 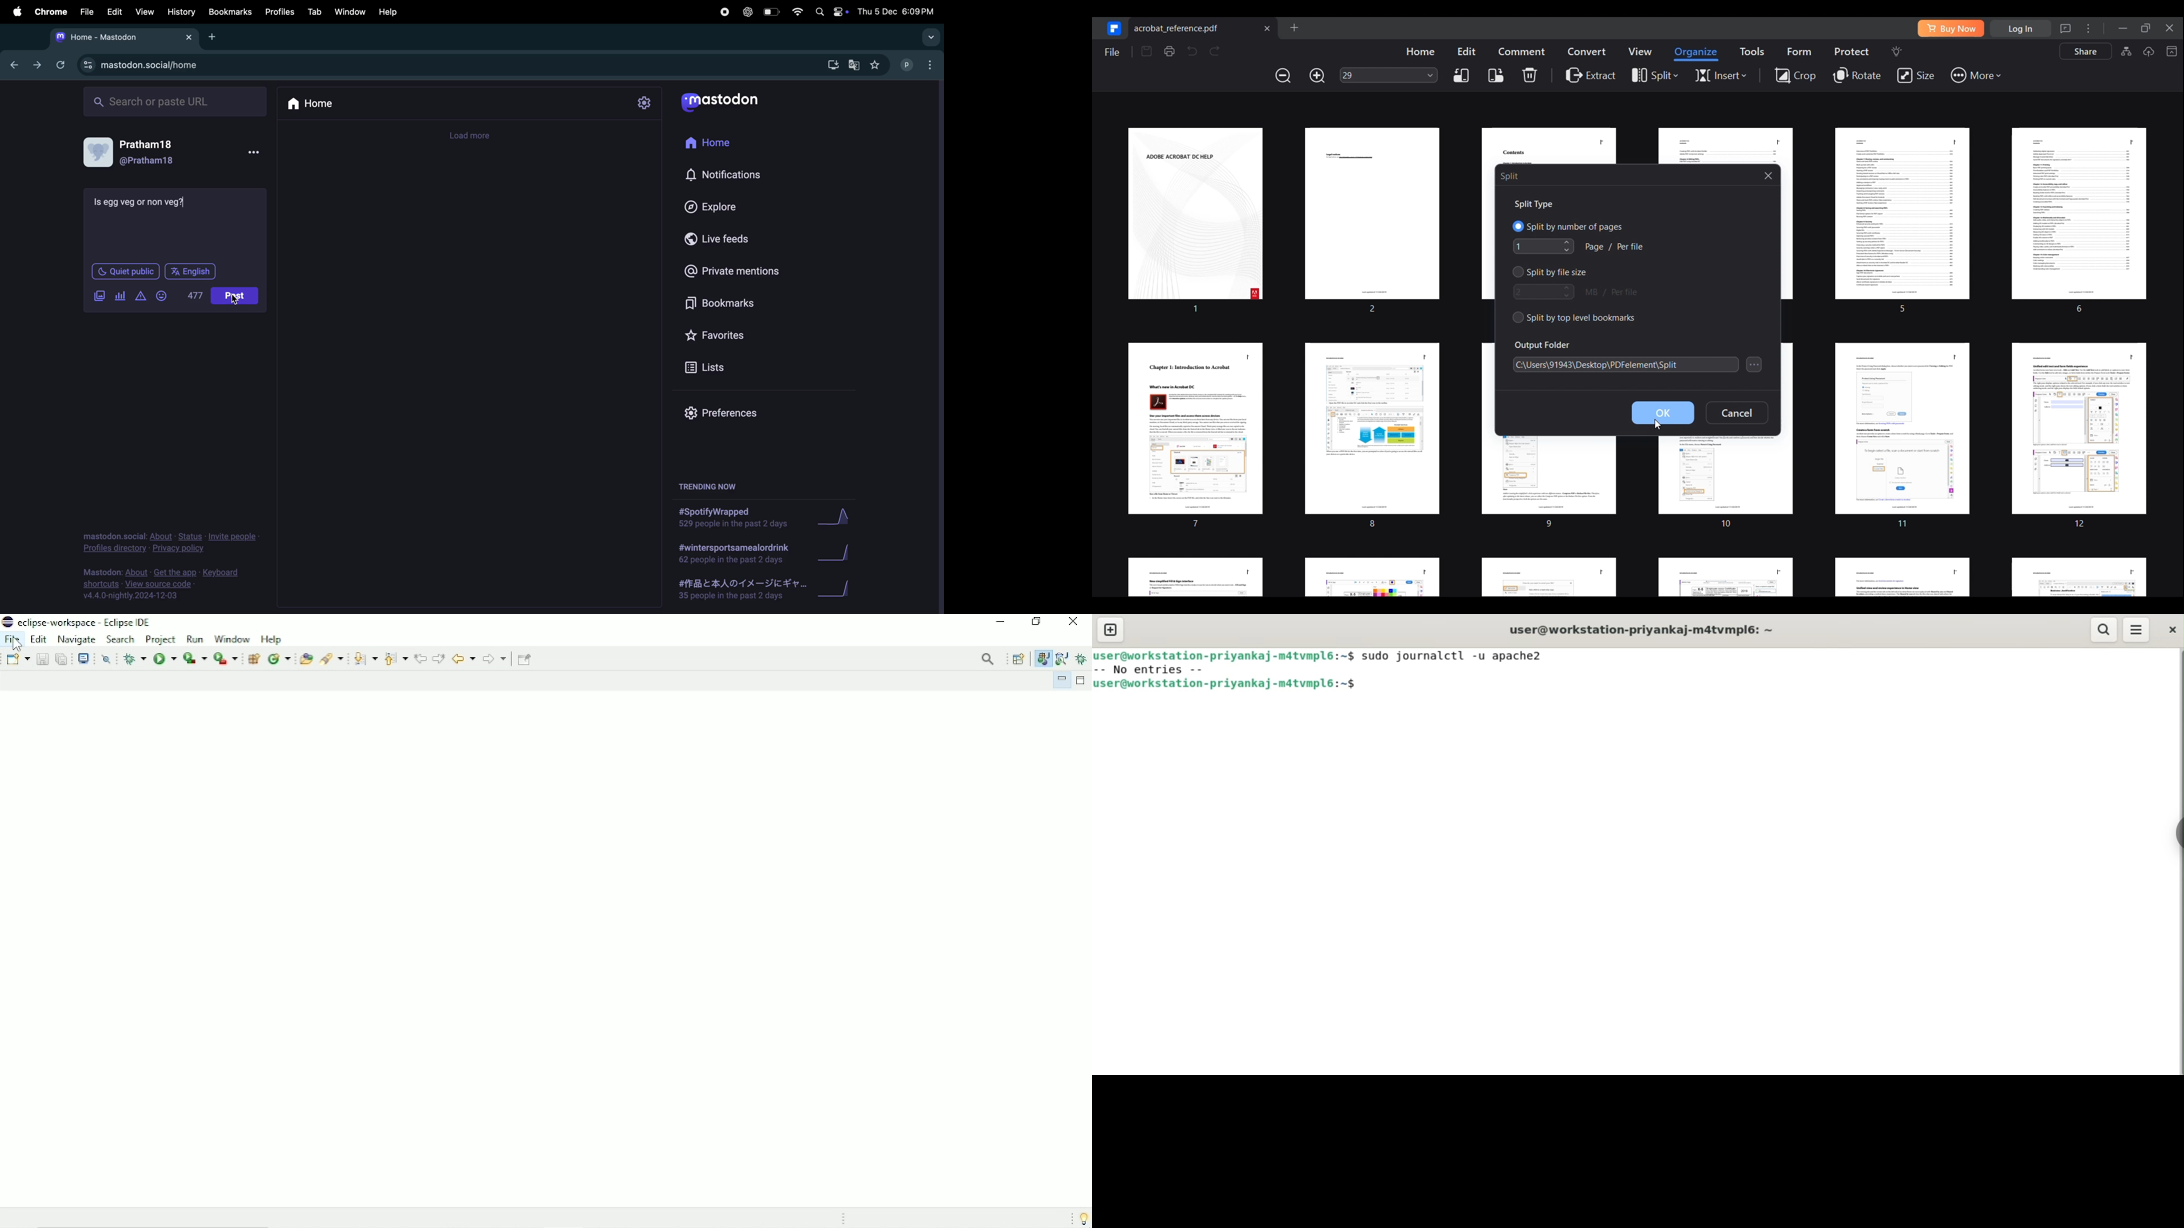 I want to click on english, so click(x=191, y=271).